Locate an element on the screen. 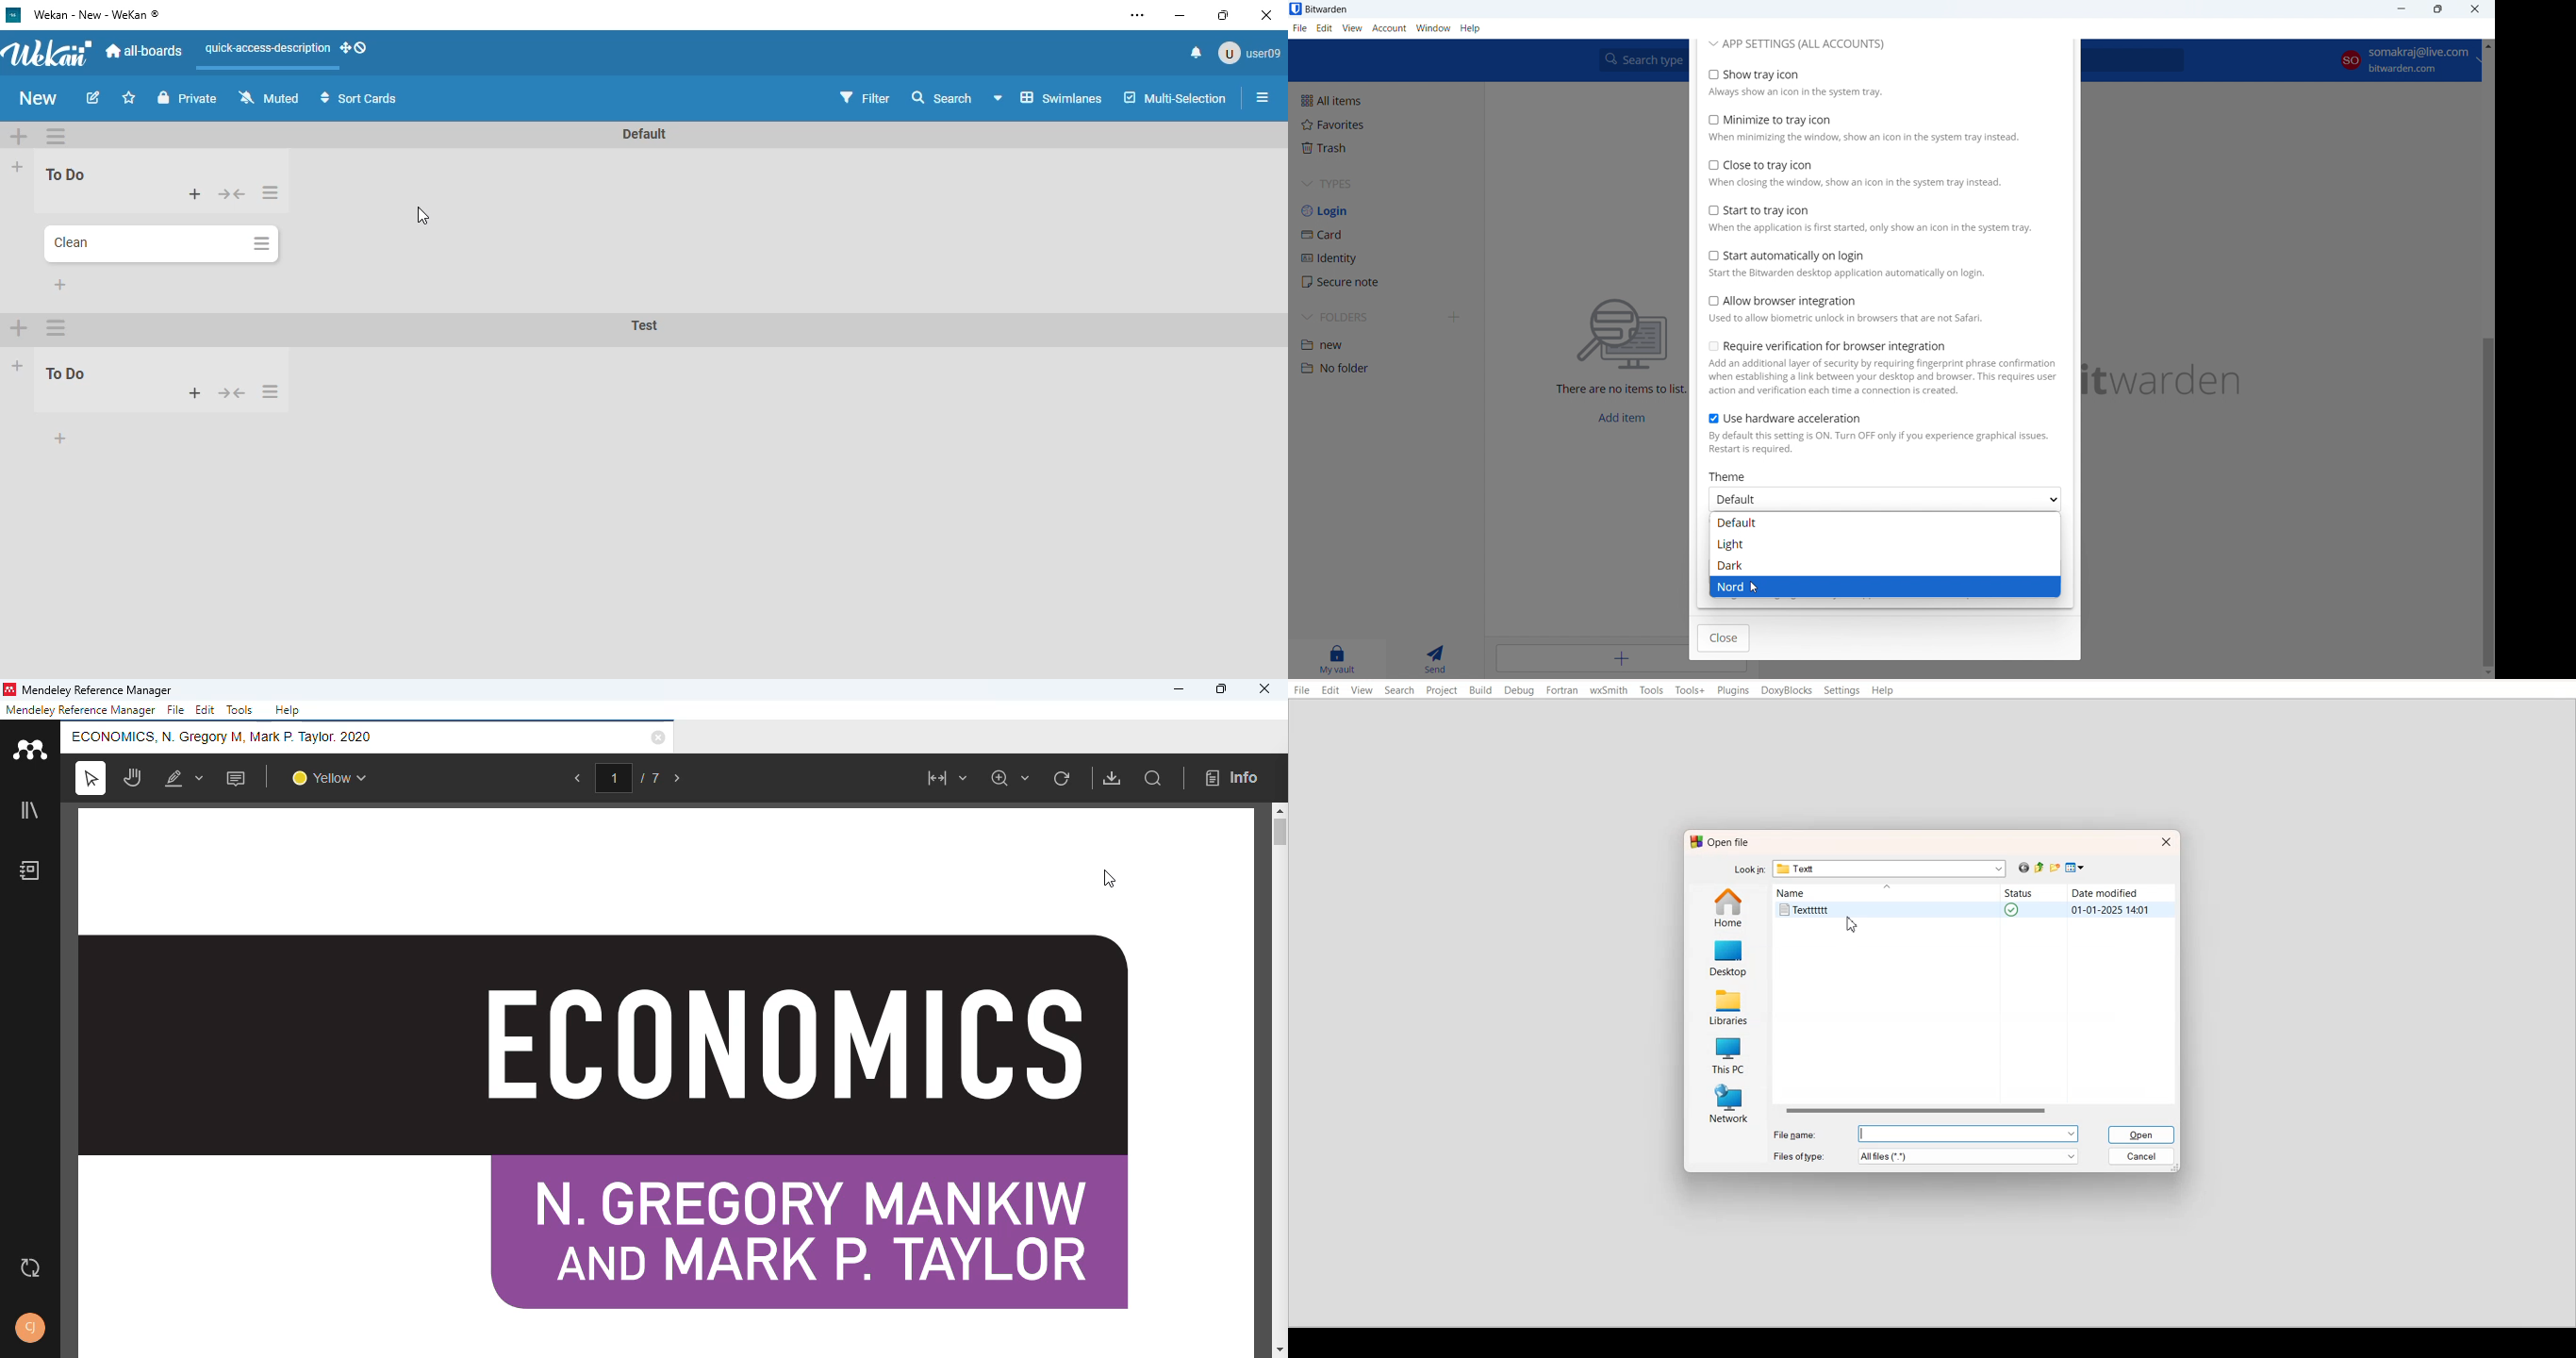 The image size is (2576, 1372). card actions is located at coordinates (271, 391).